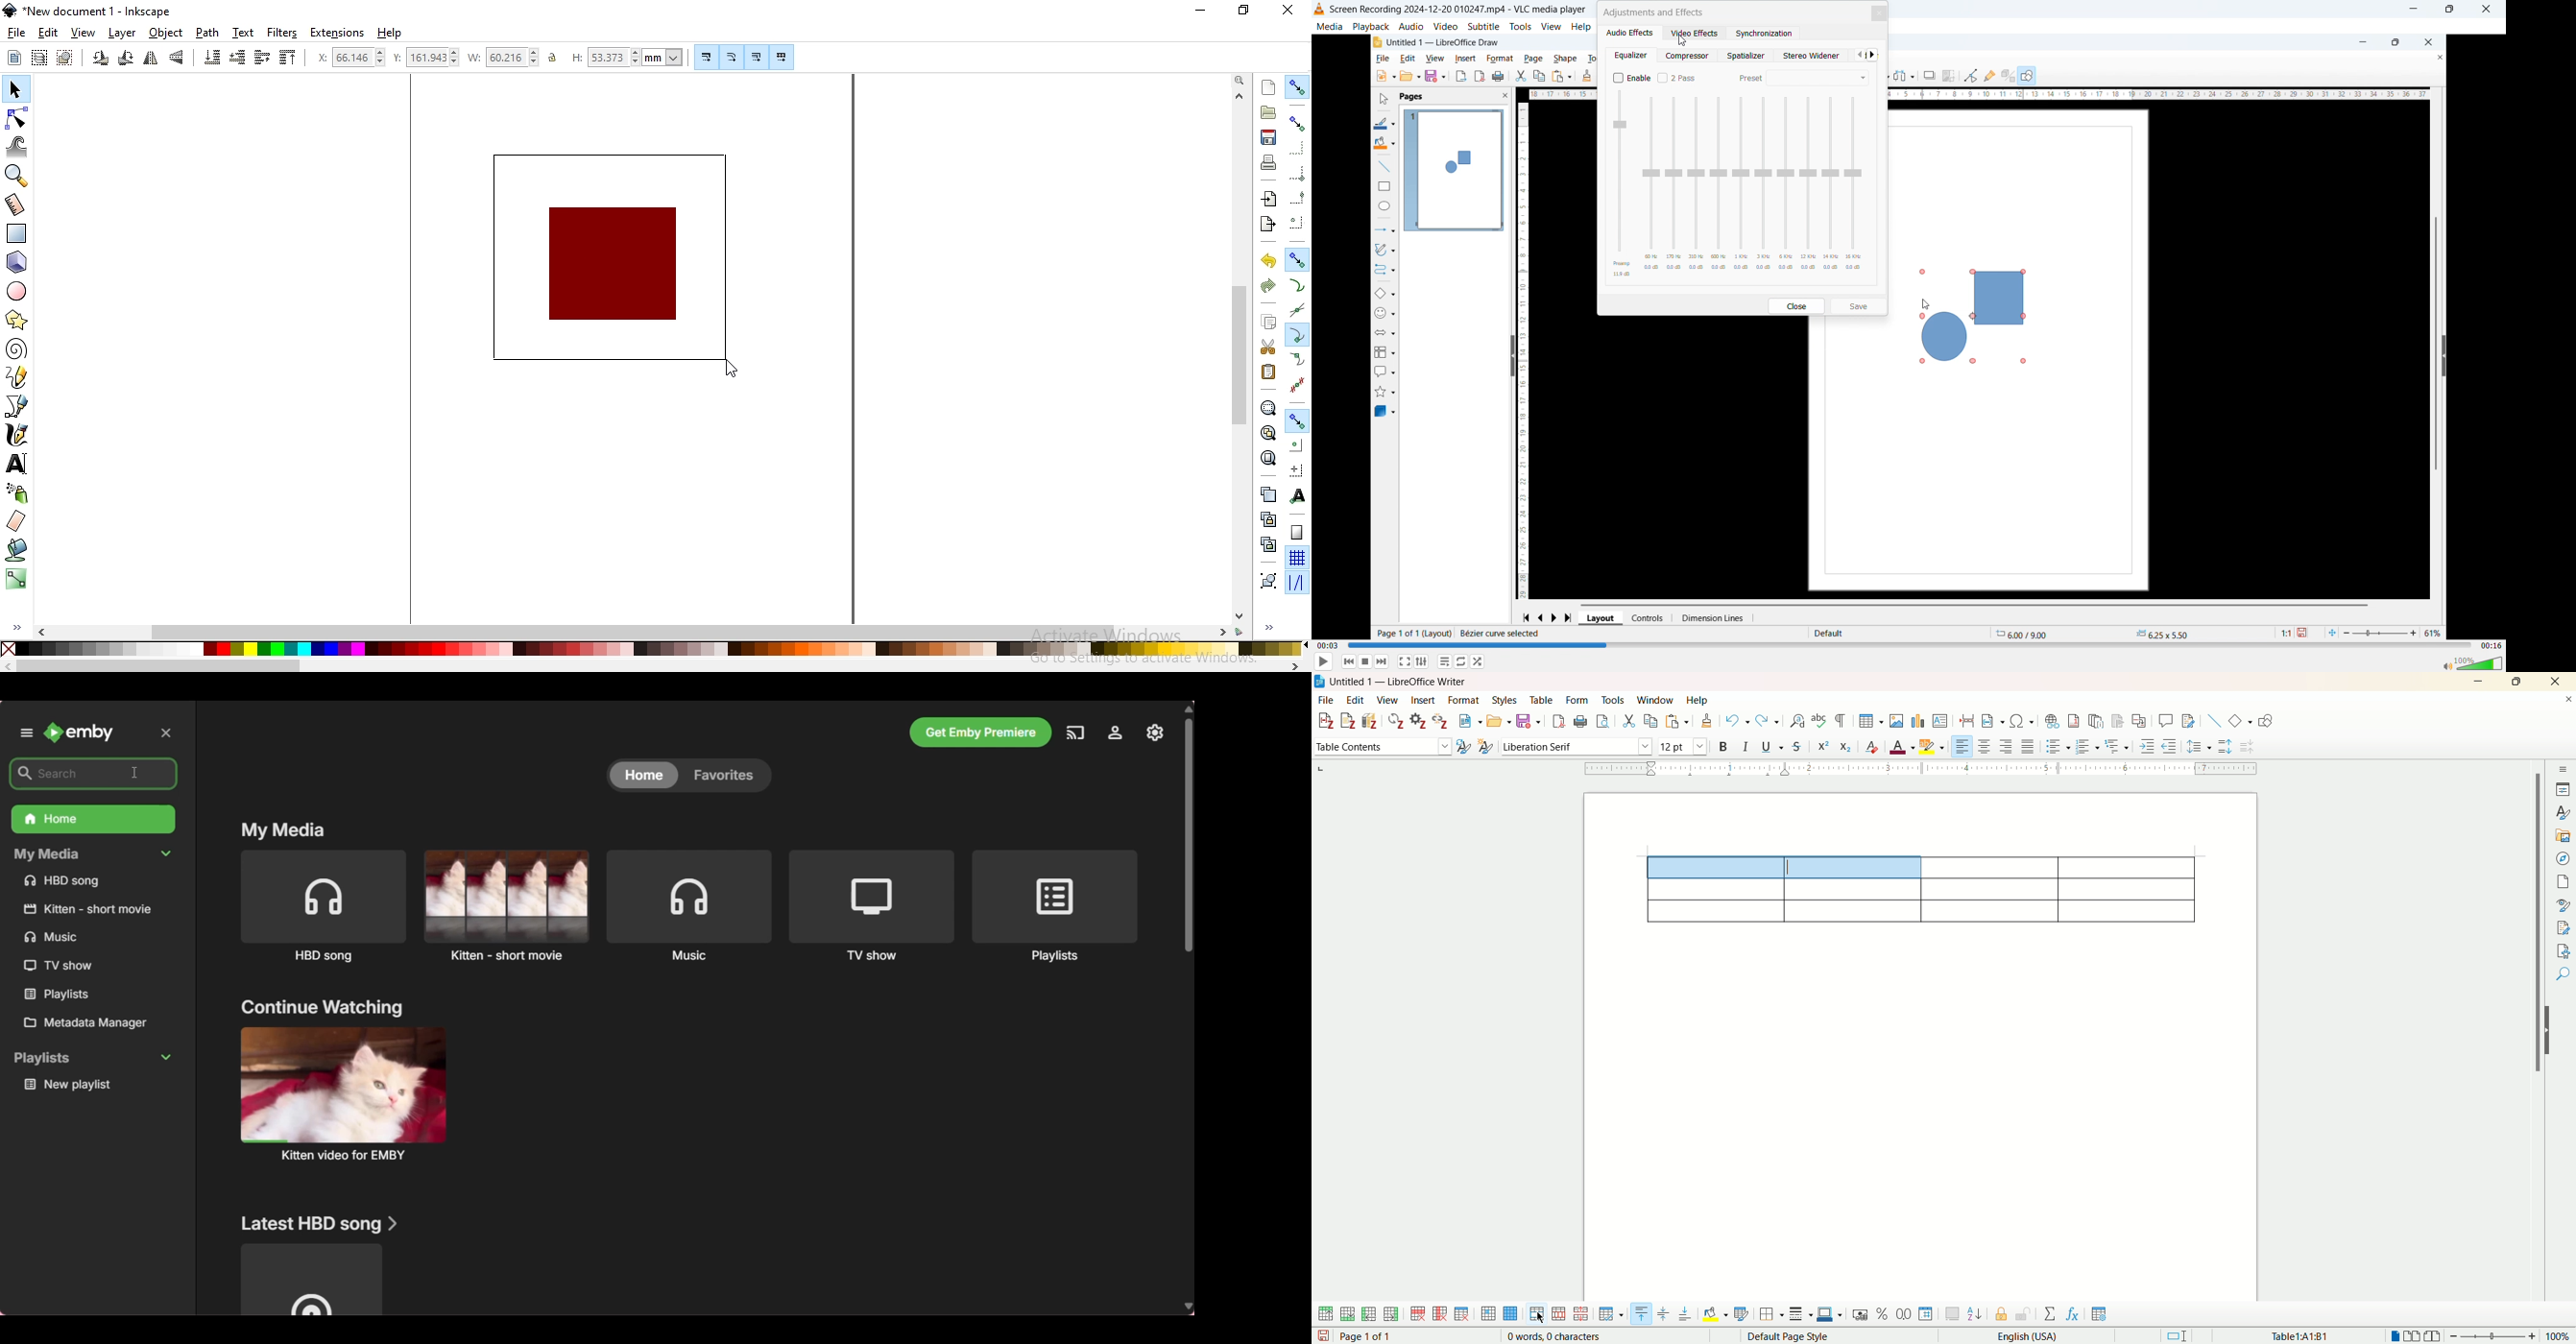 Image resolution: width=2576 pixels, height=1344 pixels. What do you see at coordinates (1723, 746) in the screenshot?
I see `bold` at bounding box center [1723, 746].